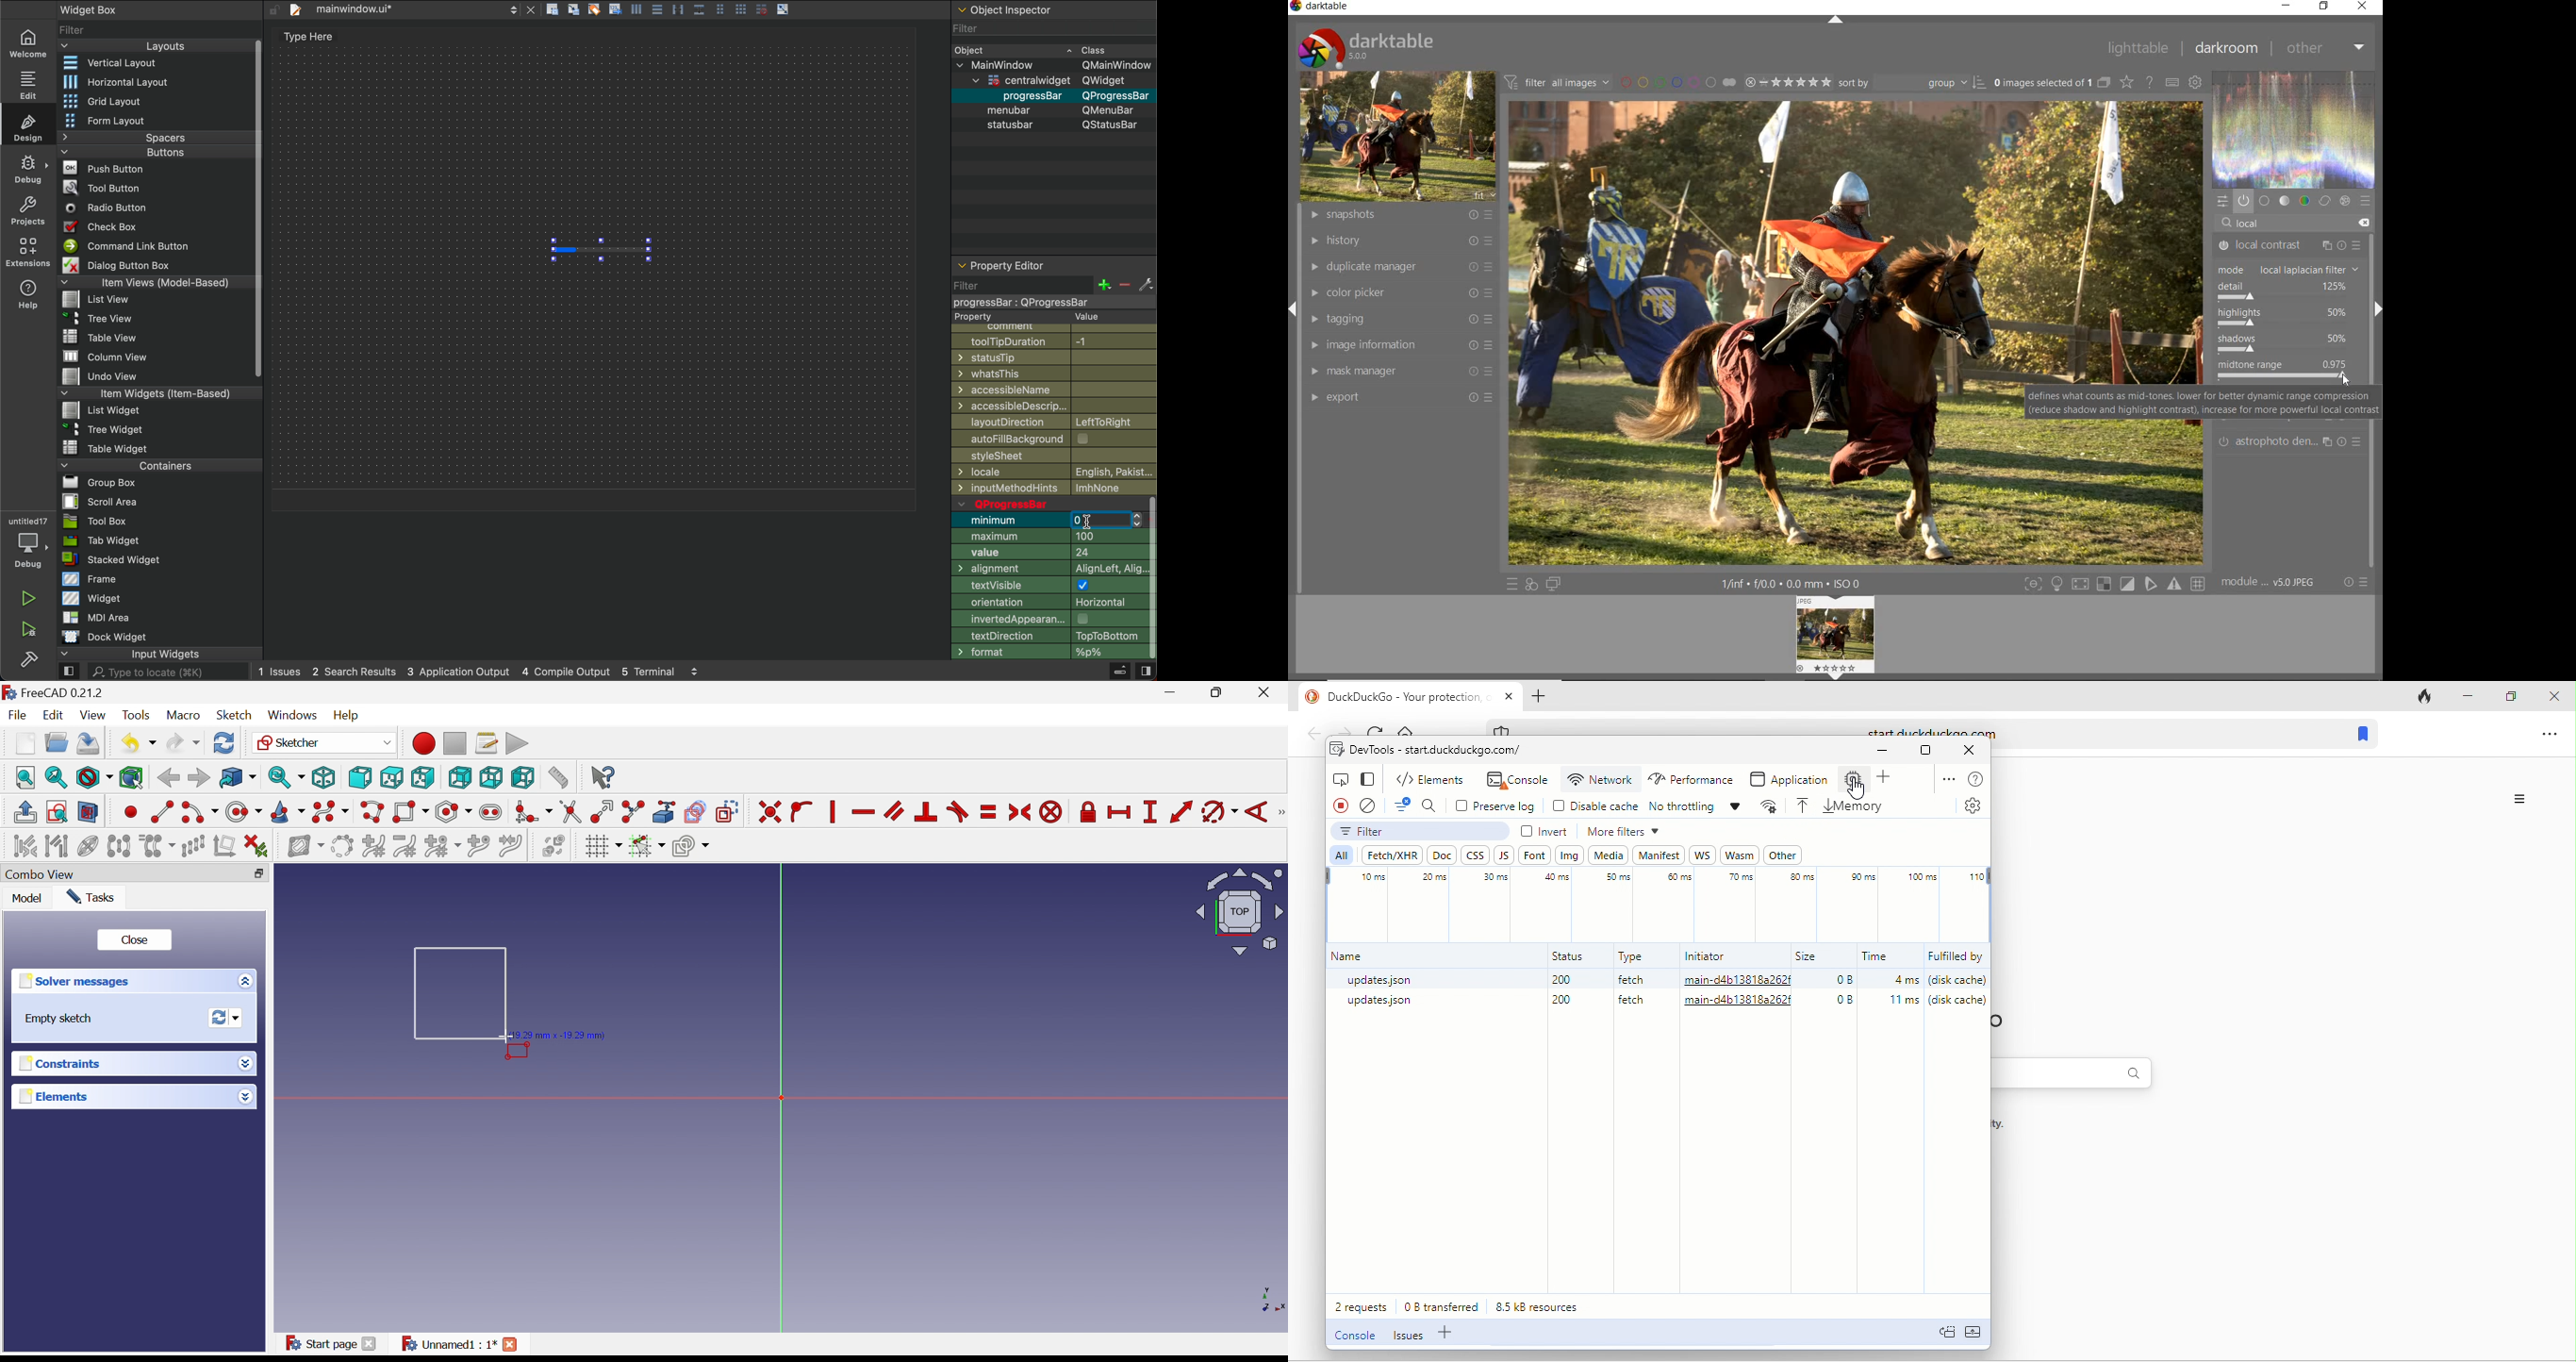  I want to click on Switch virtual space, so click(553, 845).